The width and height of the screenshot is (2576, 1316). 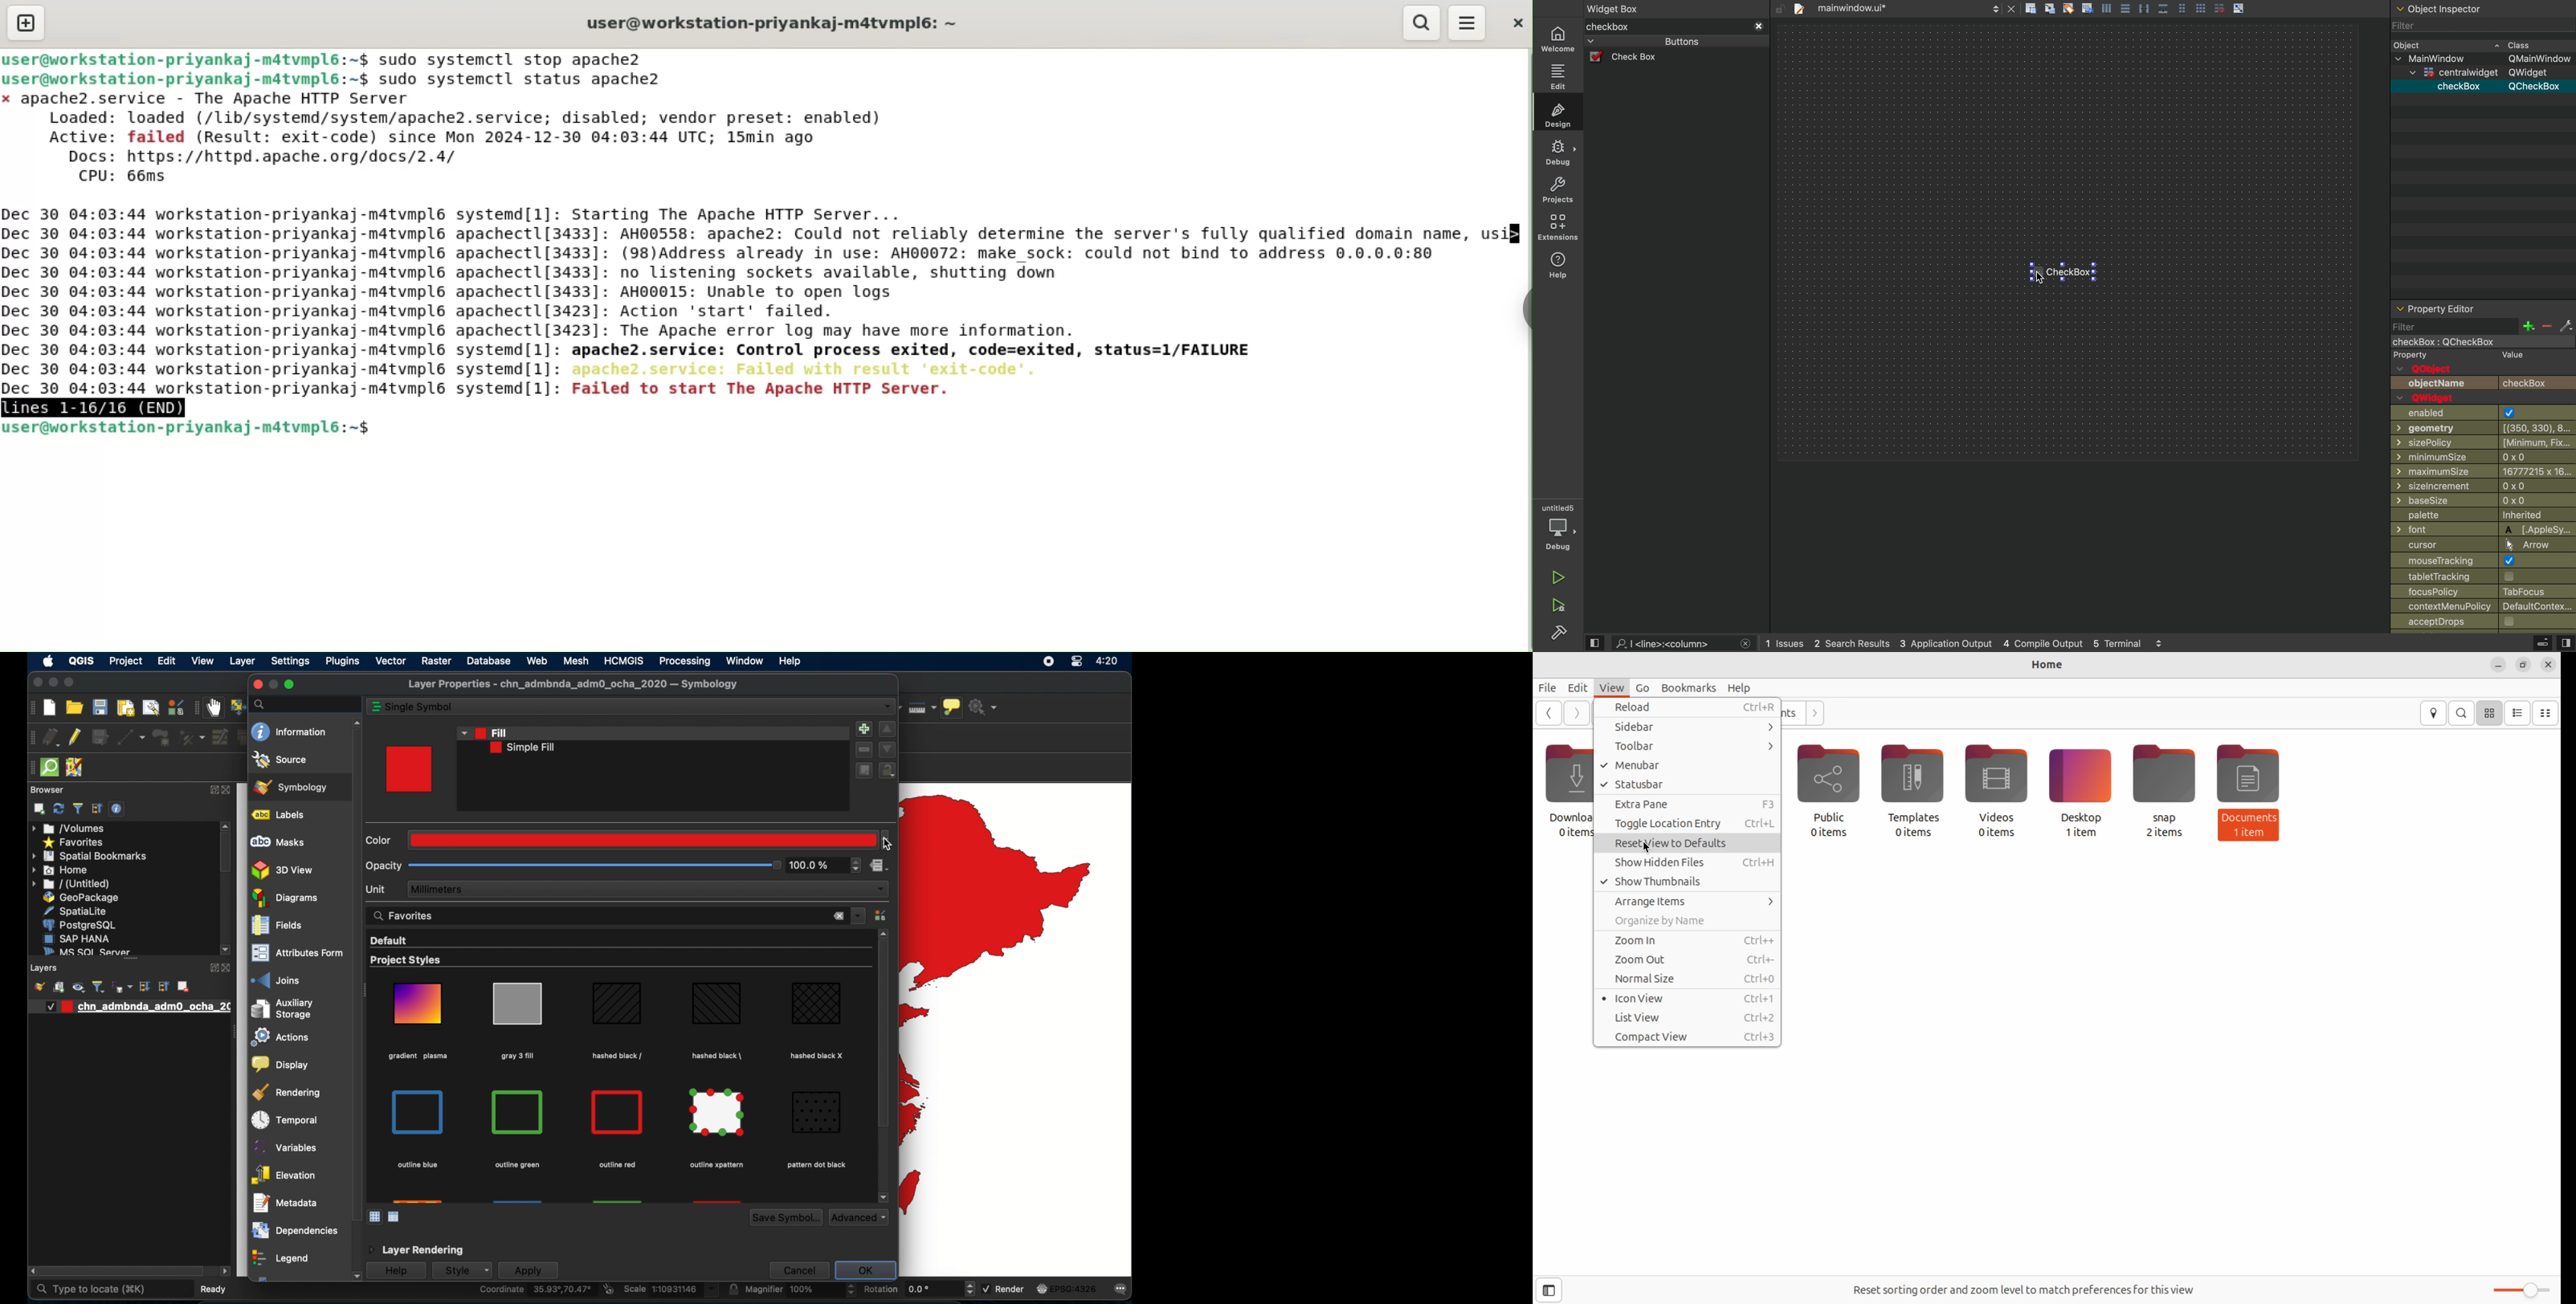 I want to click on view, so click(x=203, y=662).